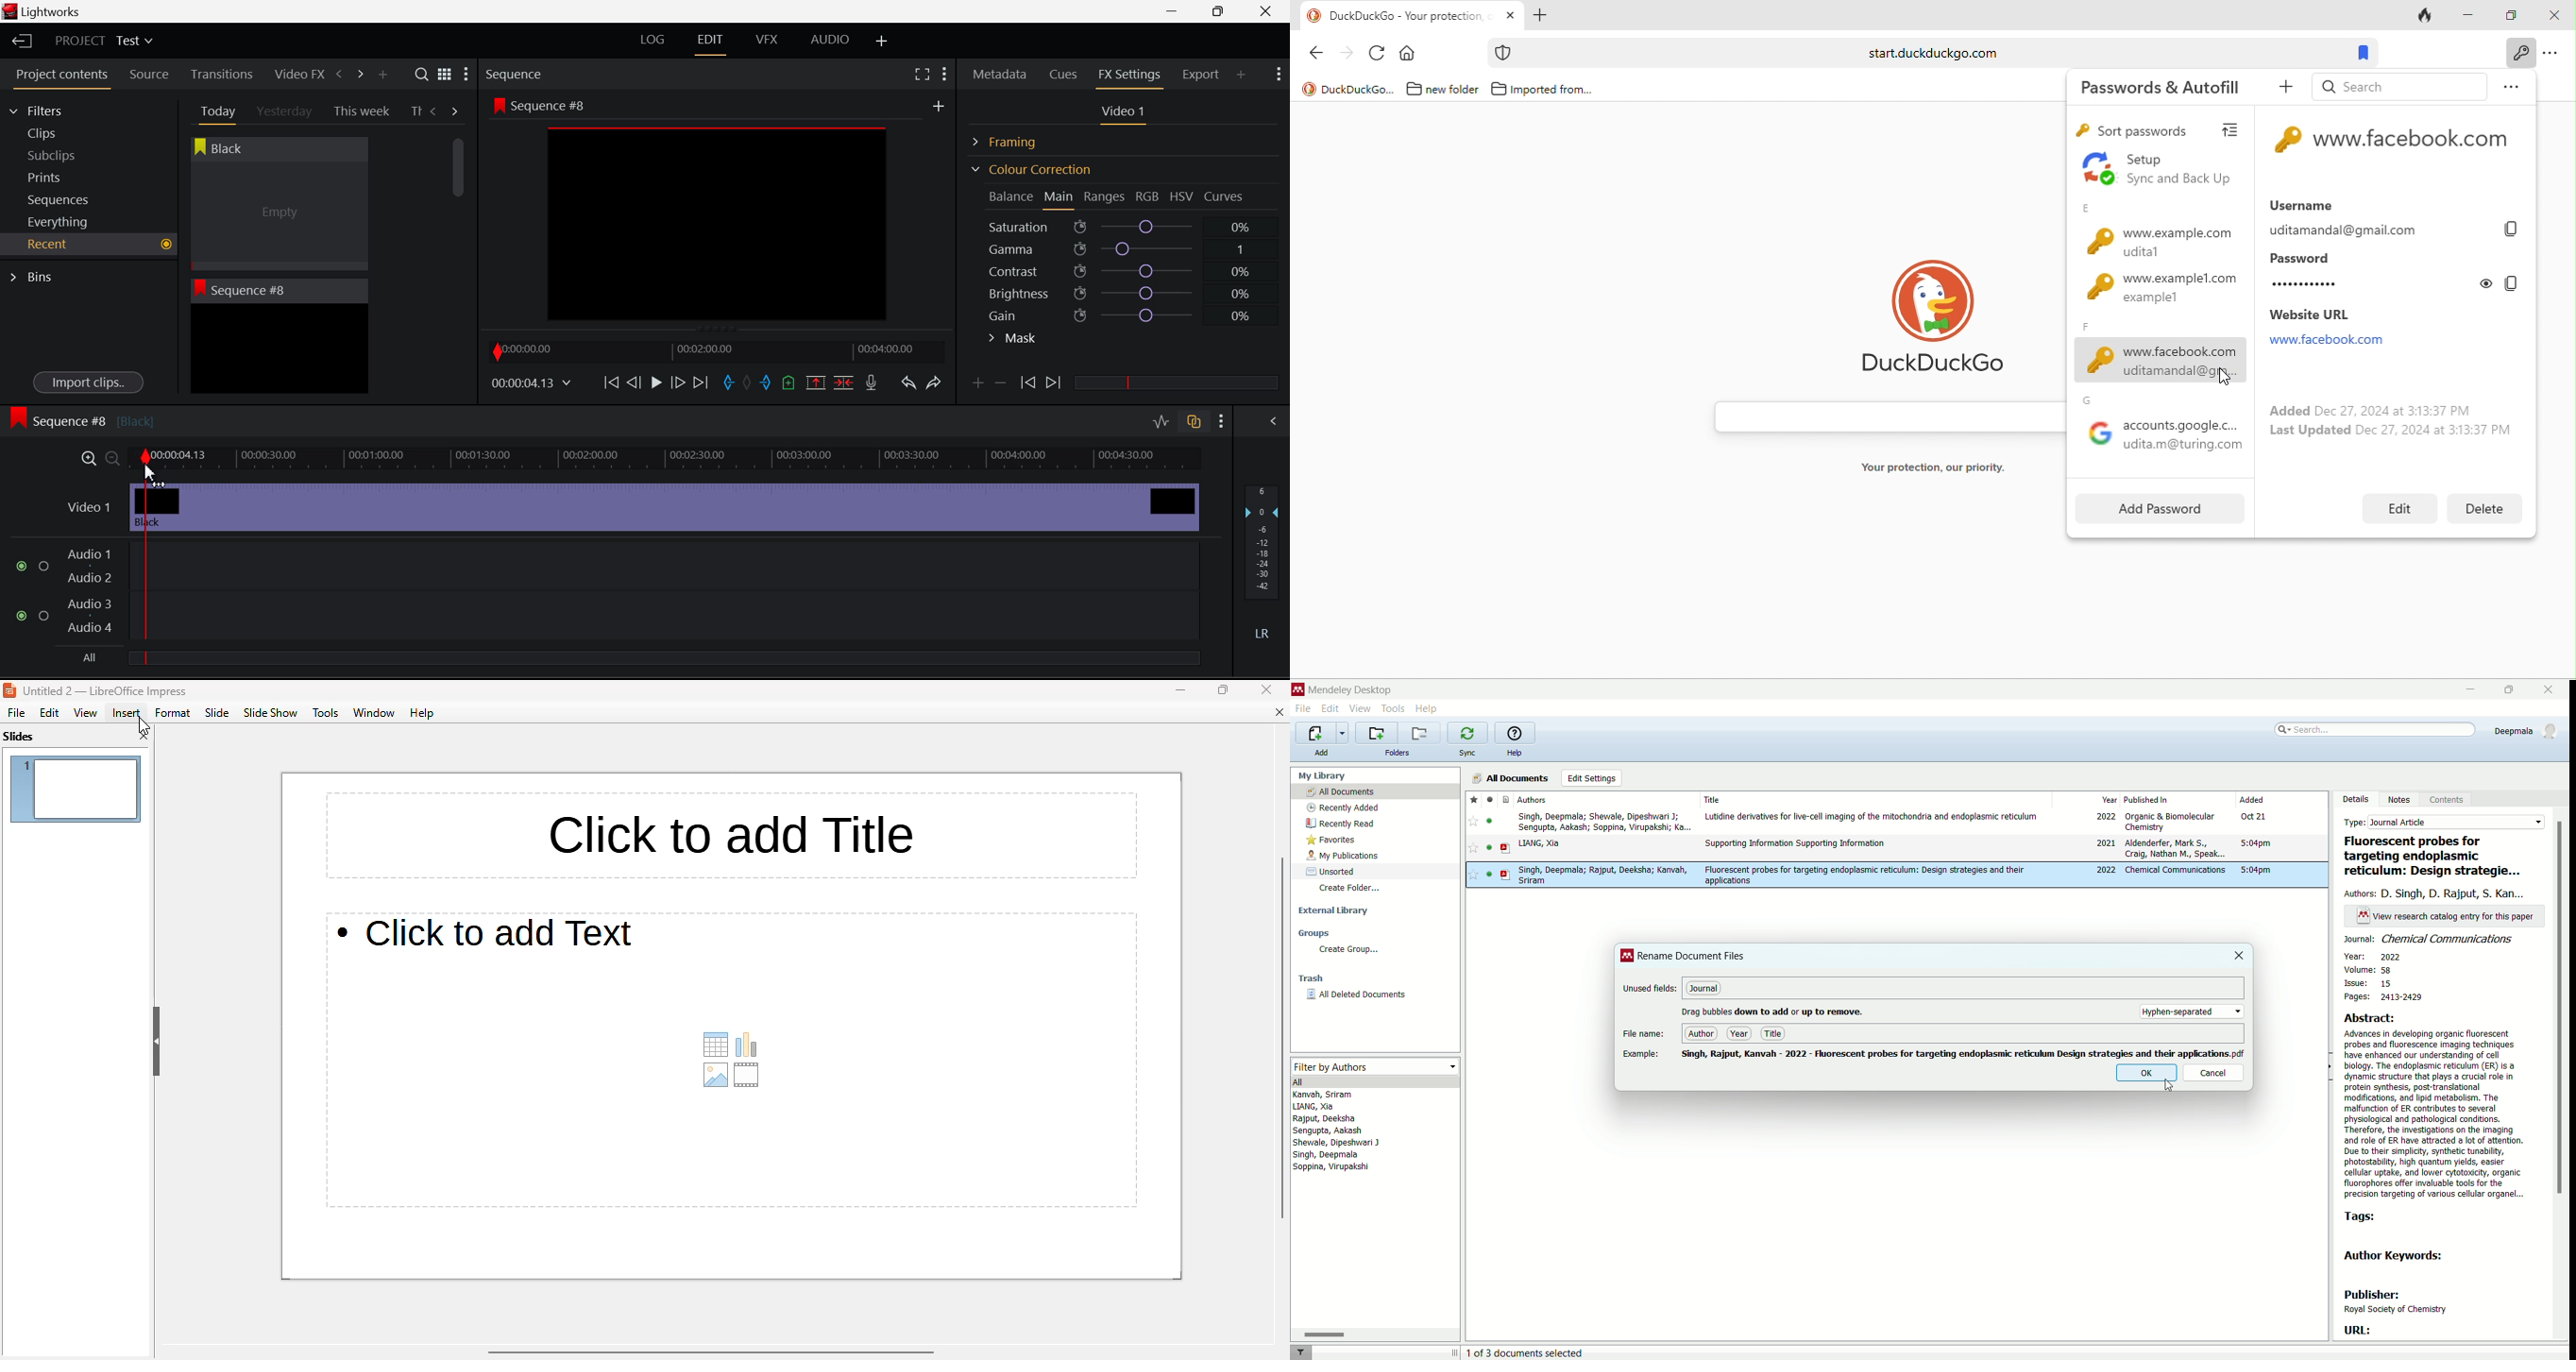 The image size is (2576, 1372). Describe the element at coordinates (279, 351) in the screenshot. I see `Recent Clip` at that location.